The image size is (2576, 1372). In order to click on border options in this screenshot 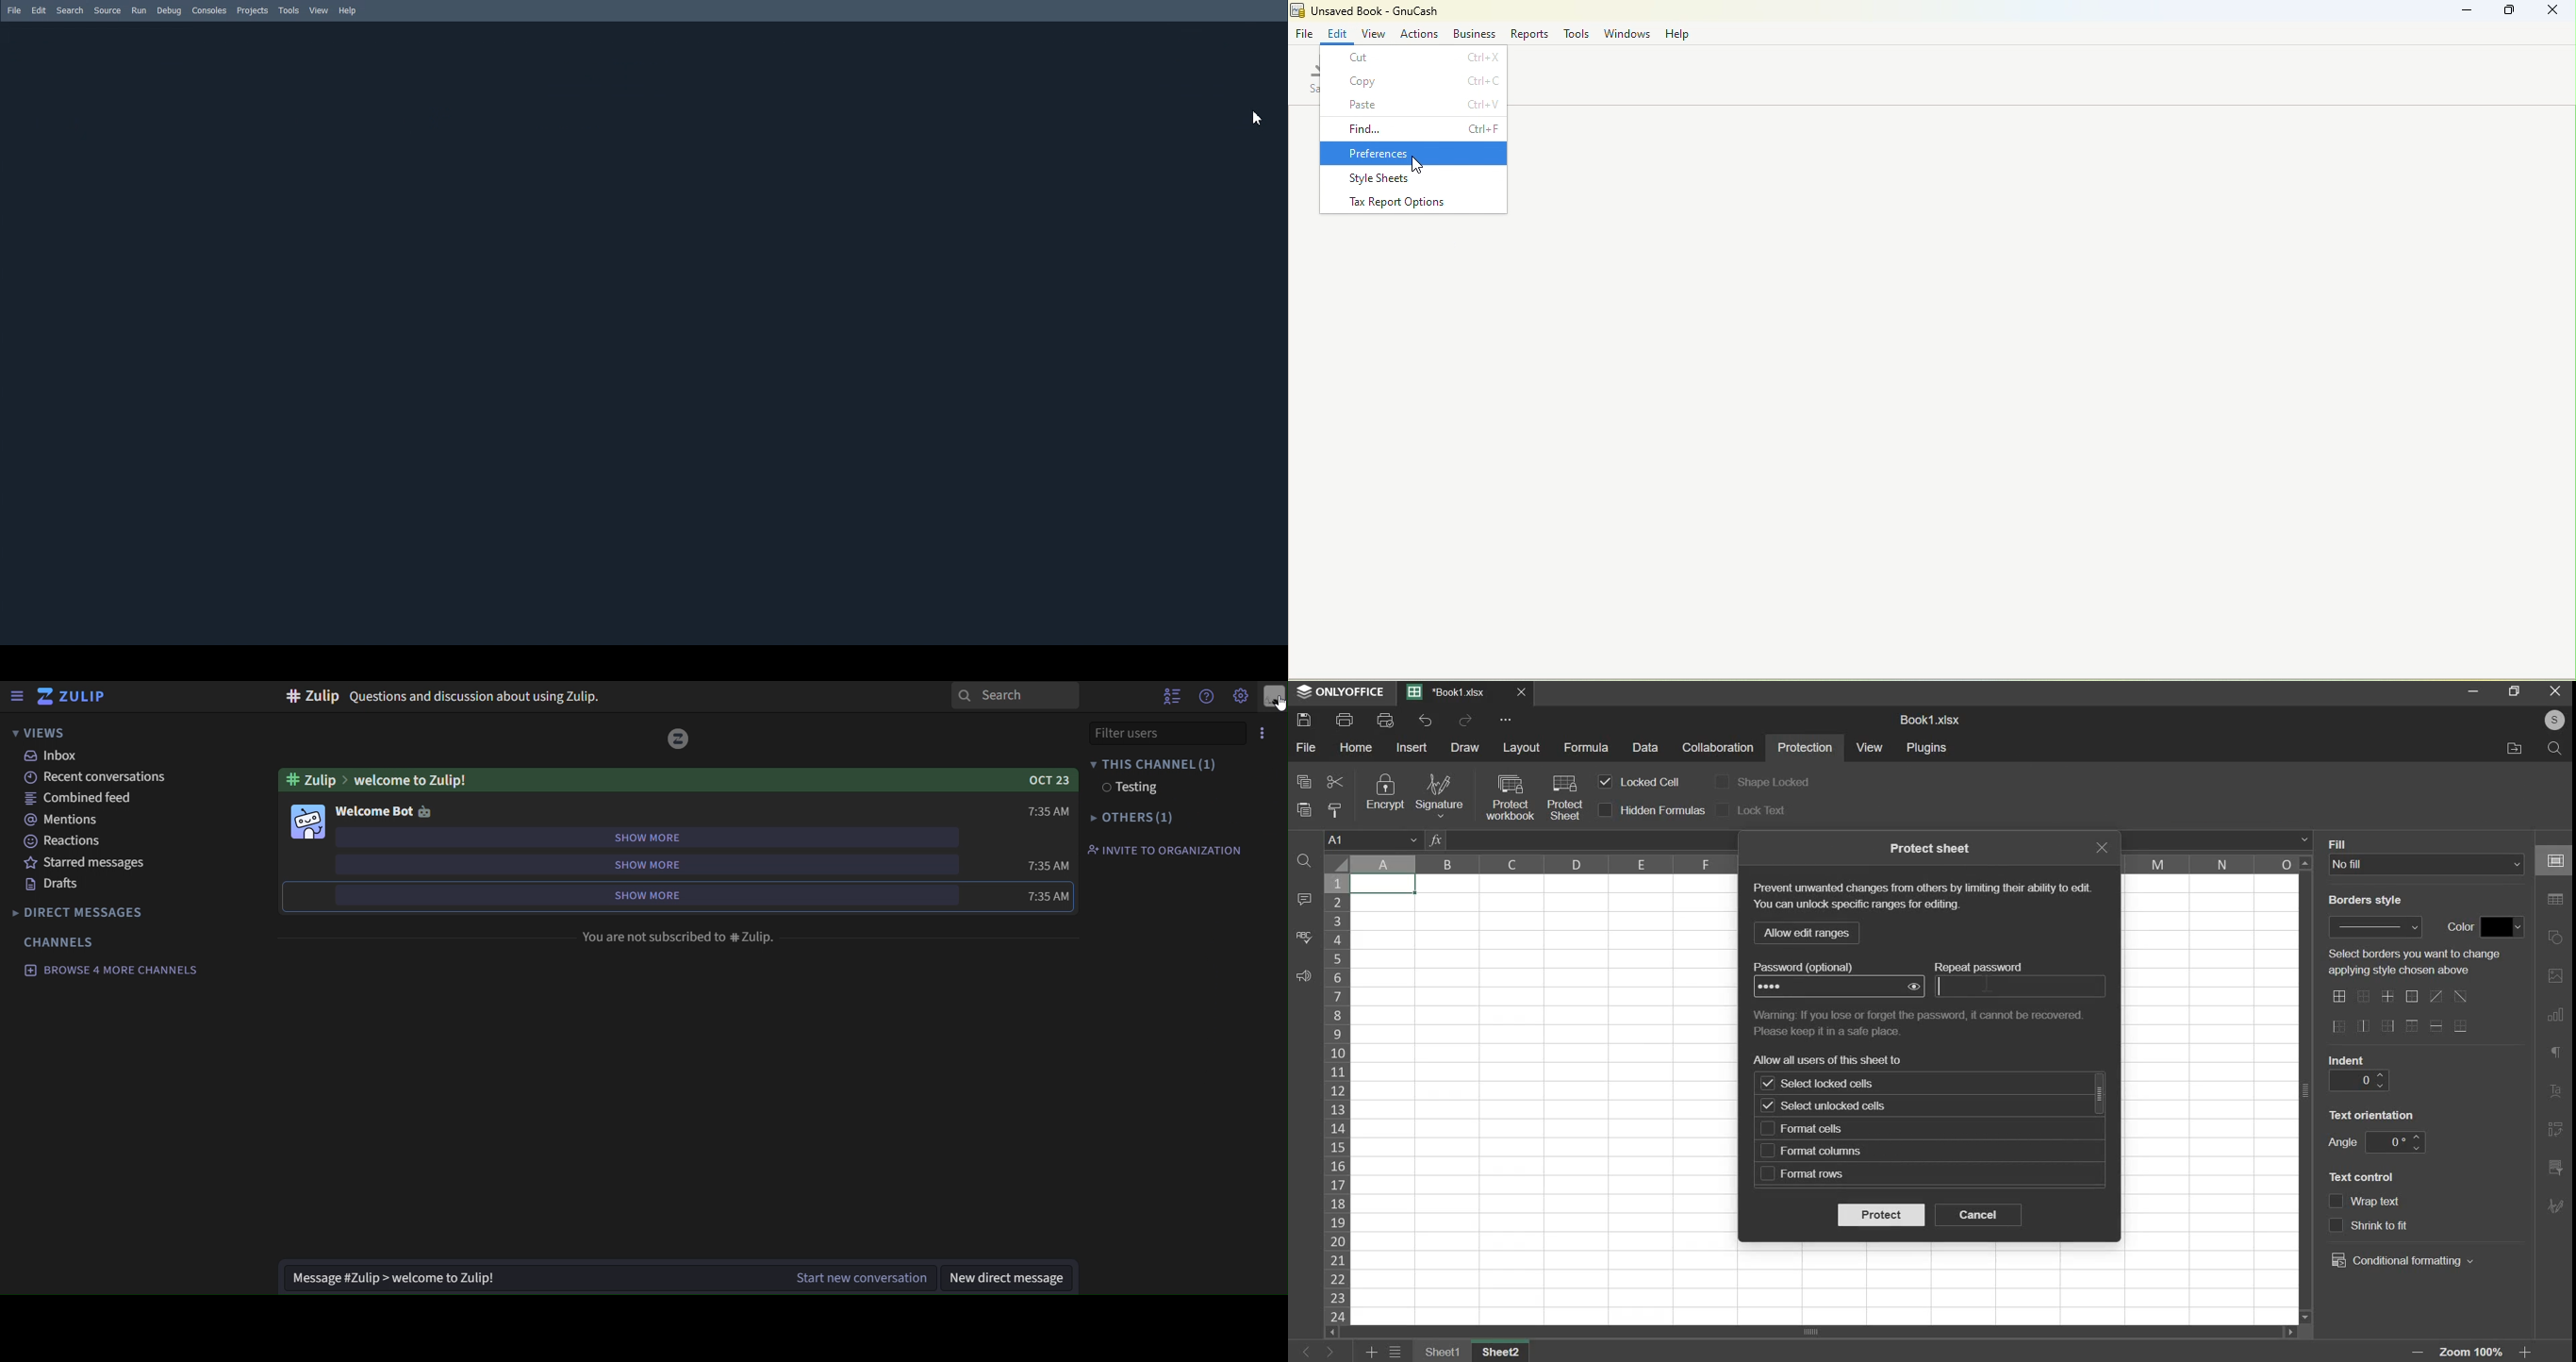, I will do `click(2365, 998)`.